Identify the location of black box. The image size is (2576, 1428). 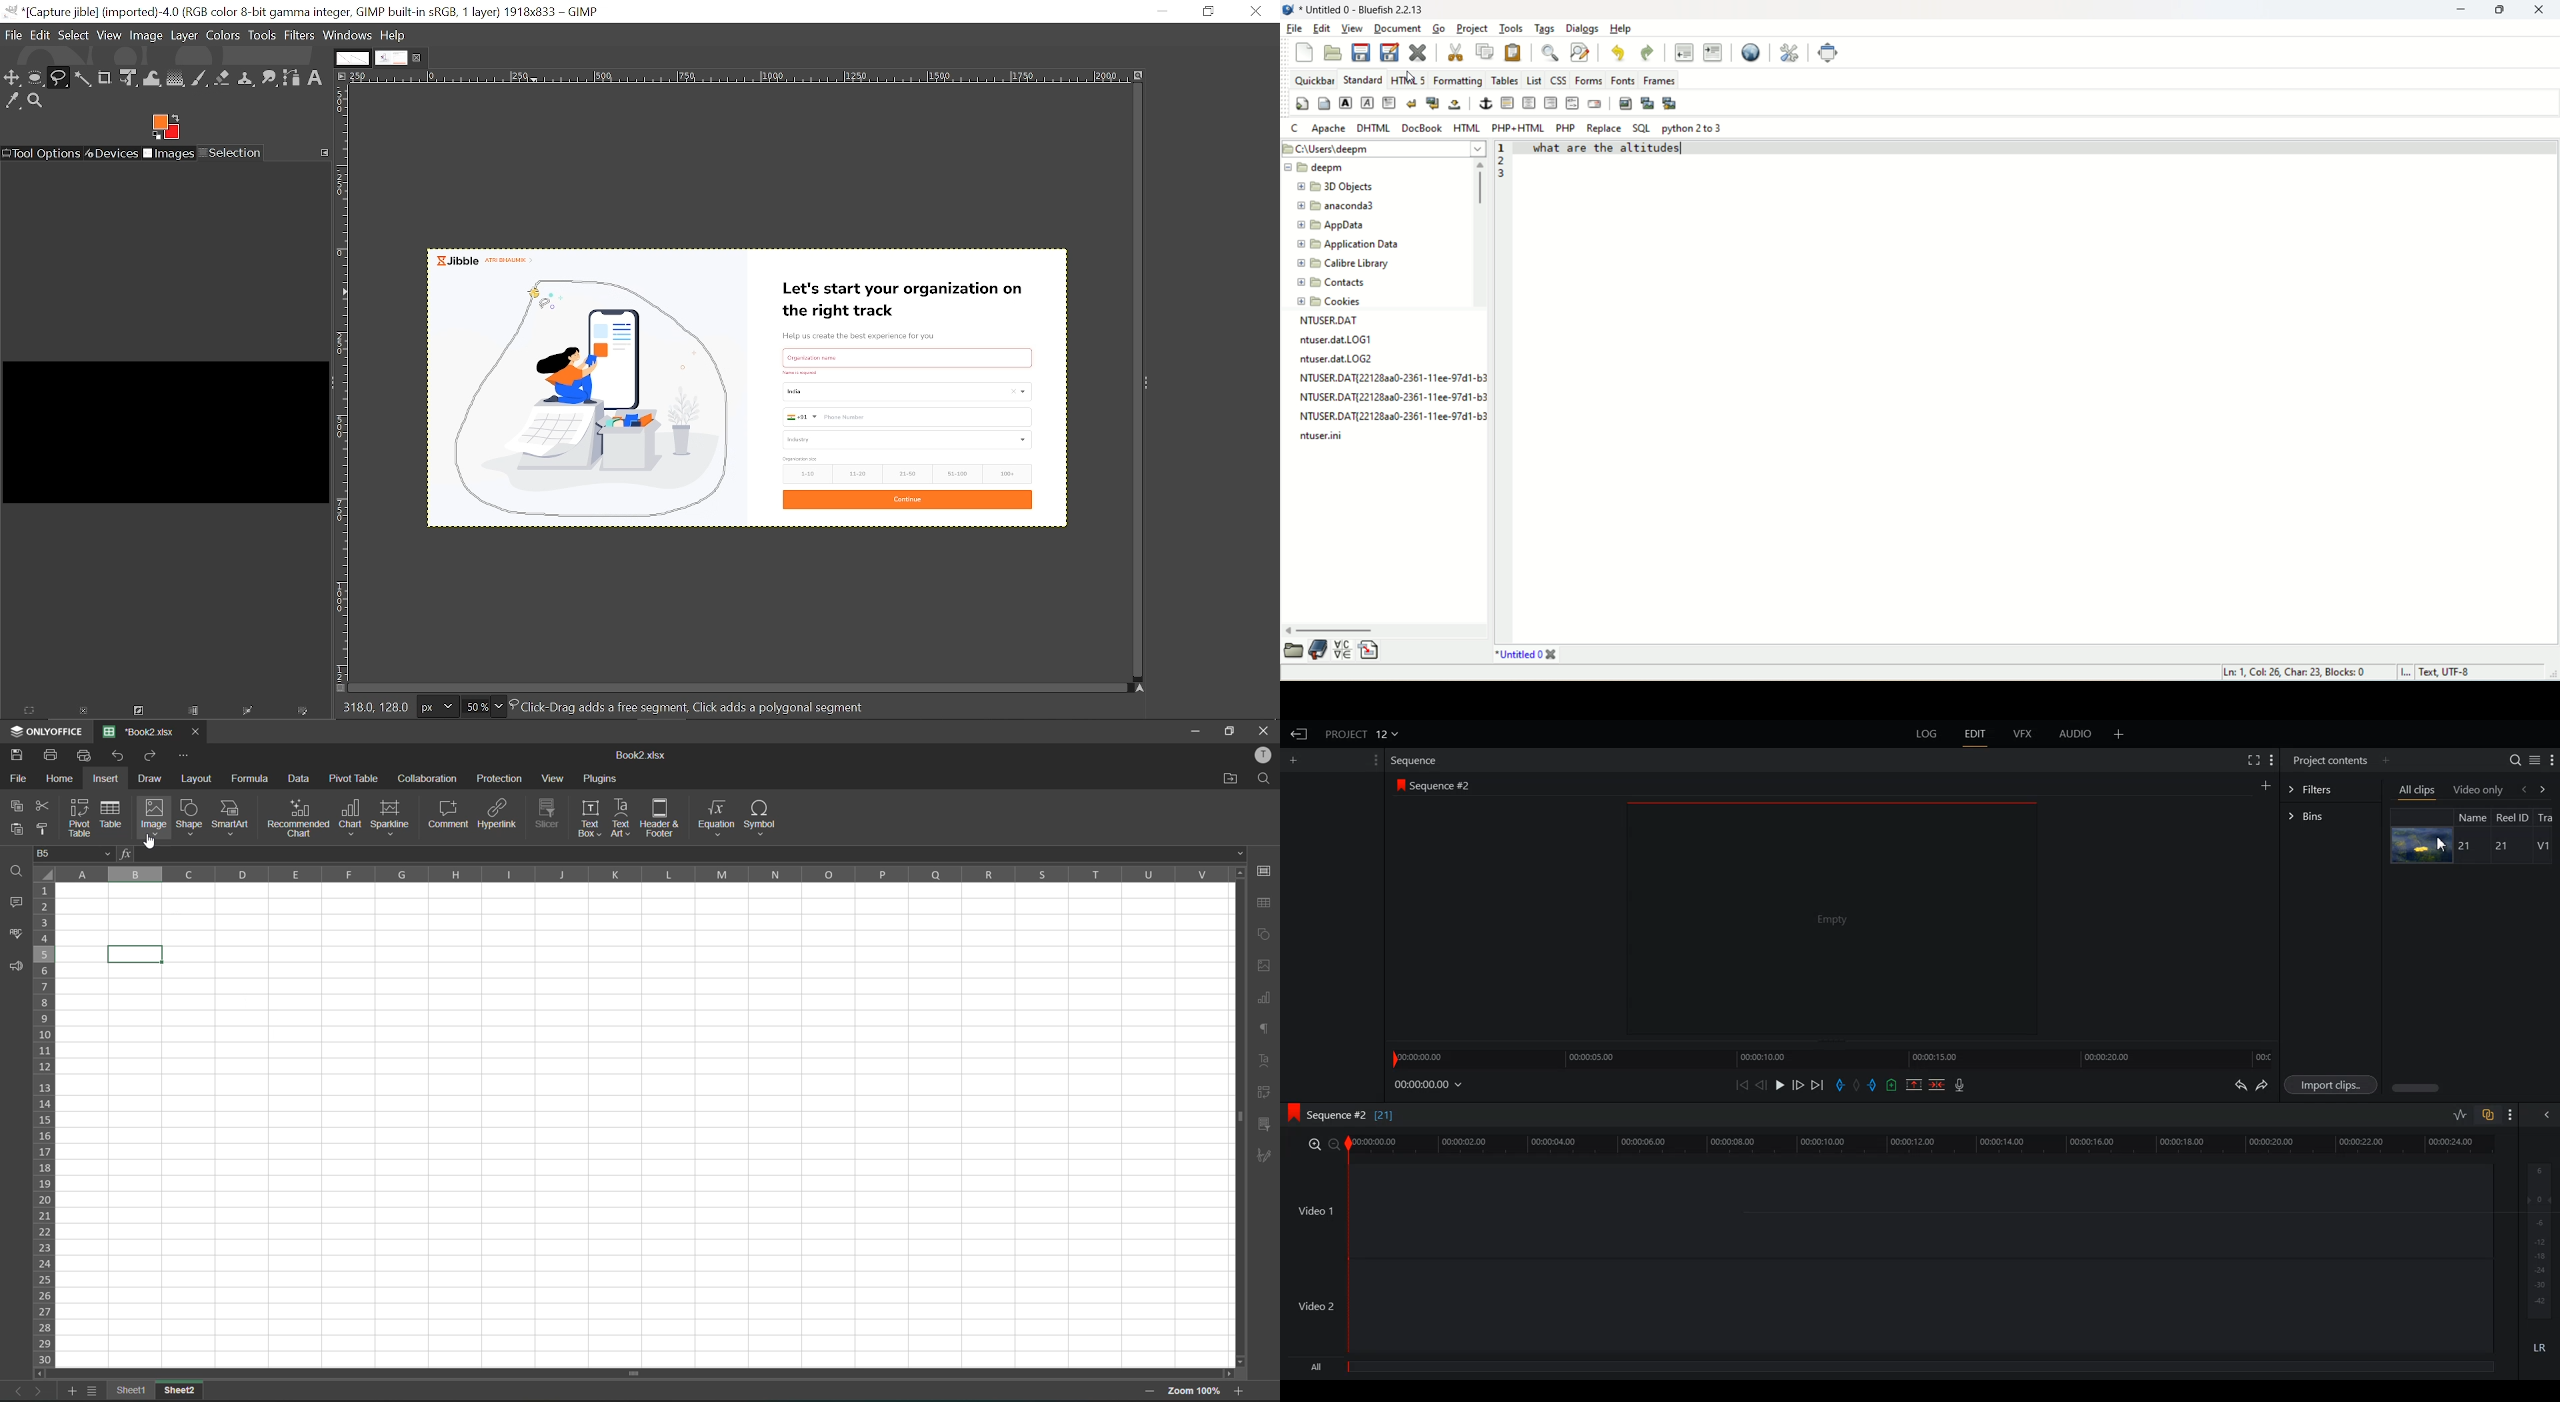
(163, 424).